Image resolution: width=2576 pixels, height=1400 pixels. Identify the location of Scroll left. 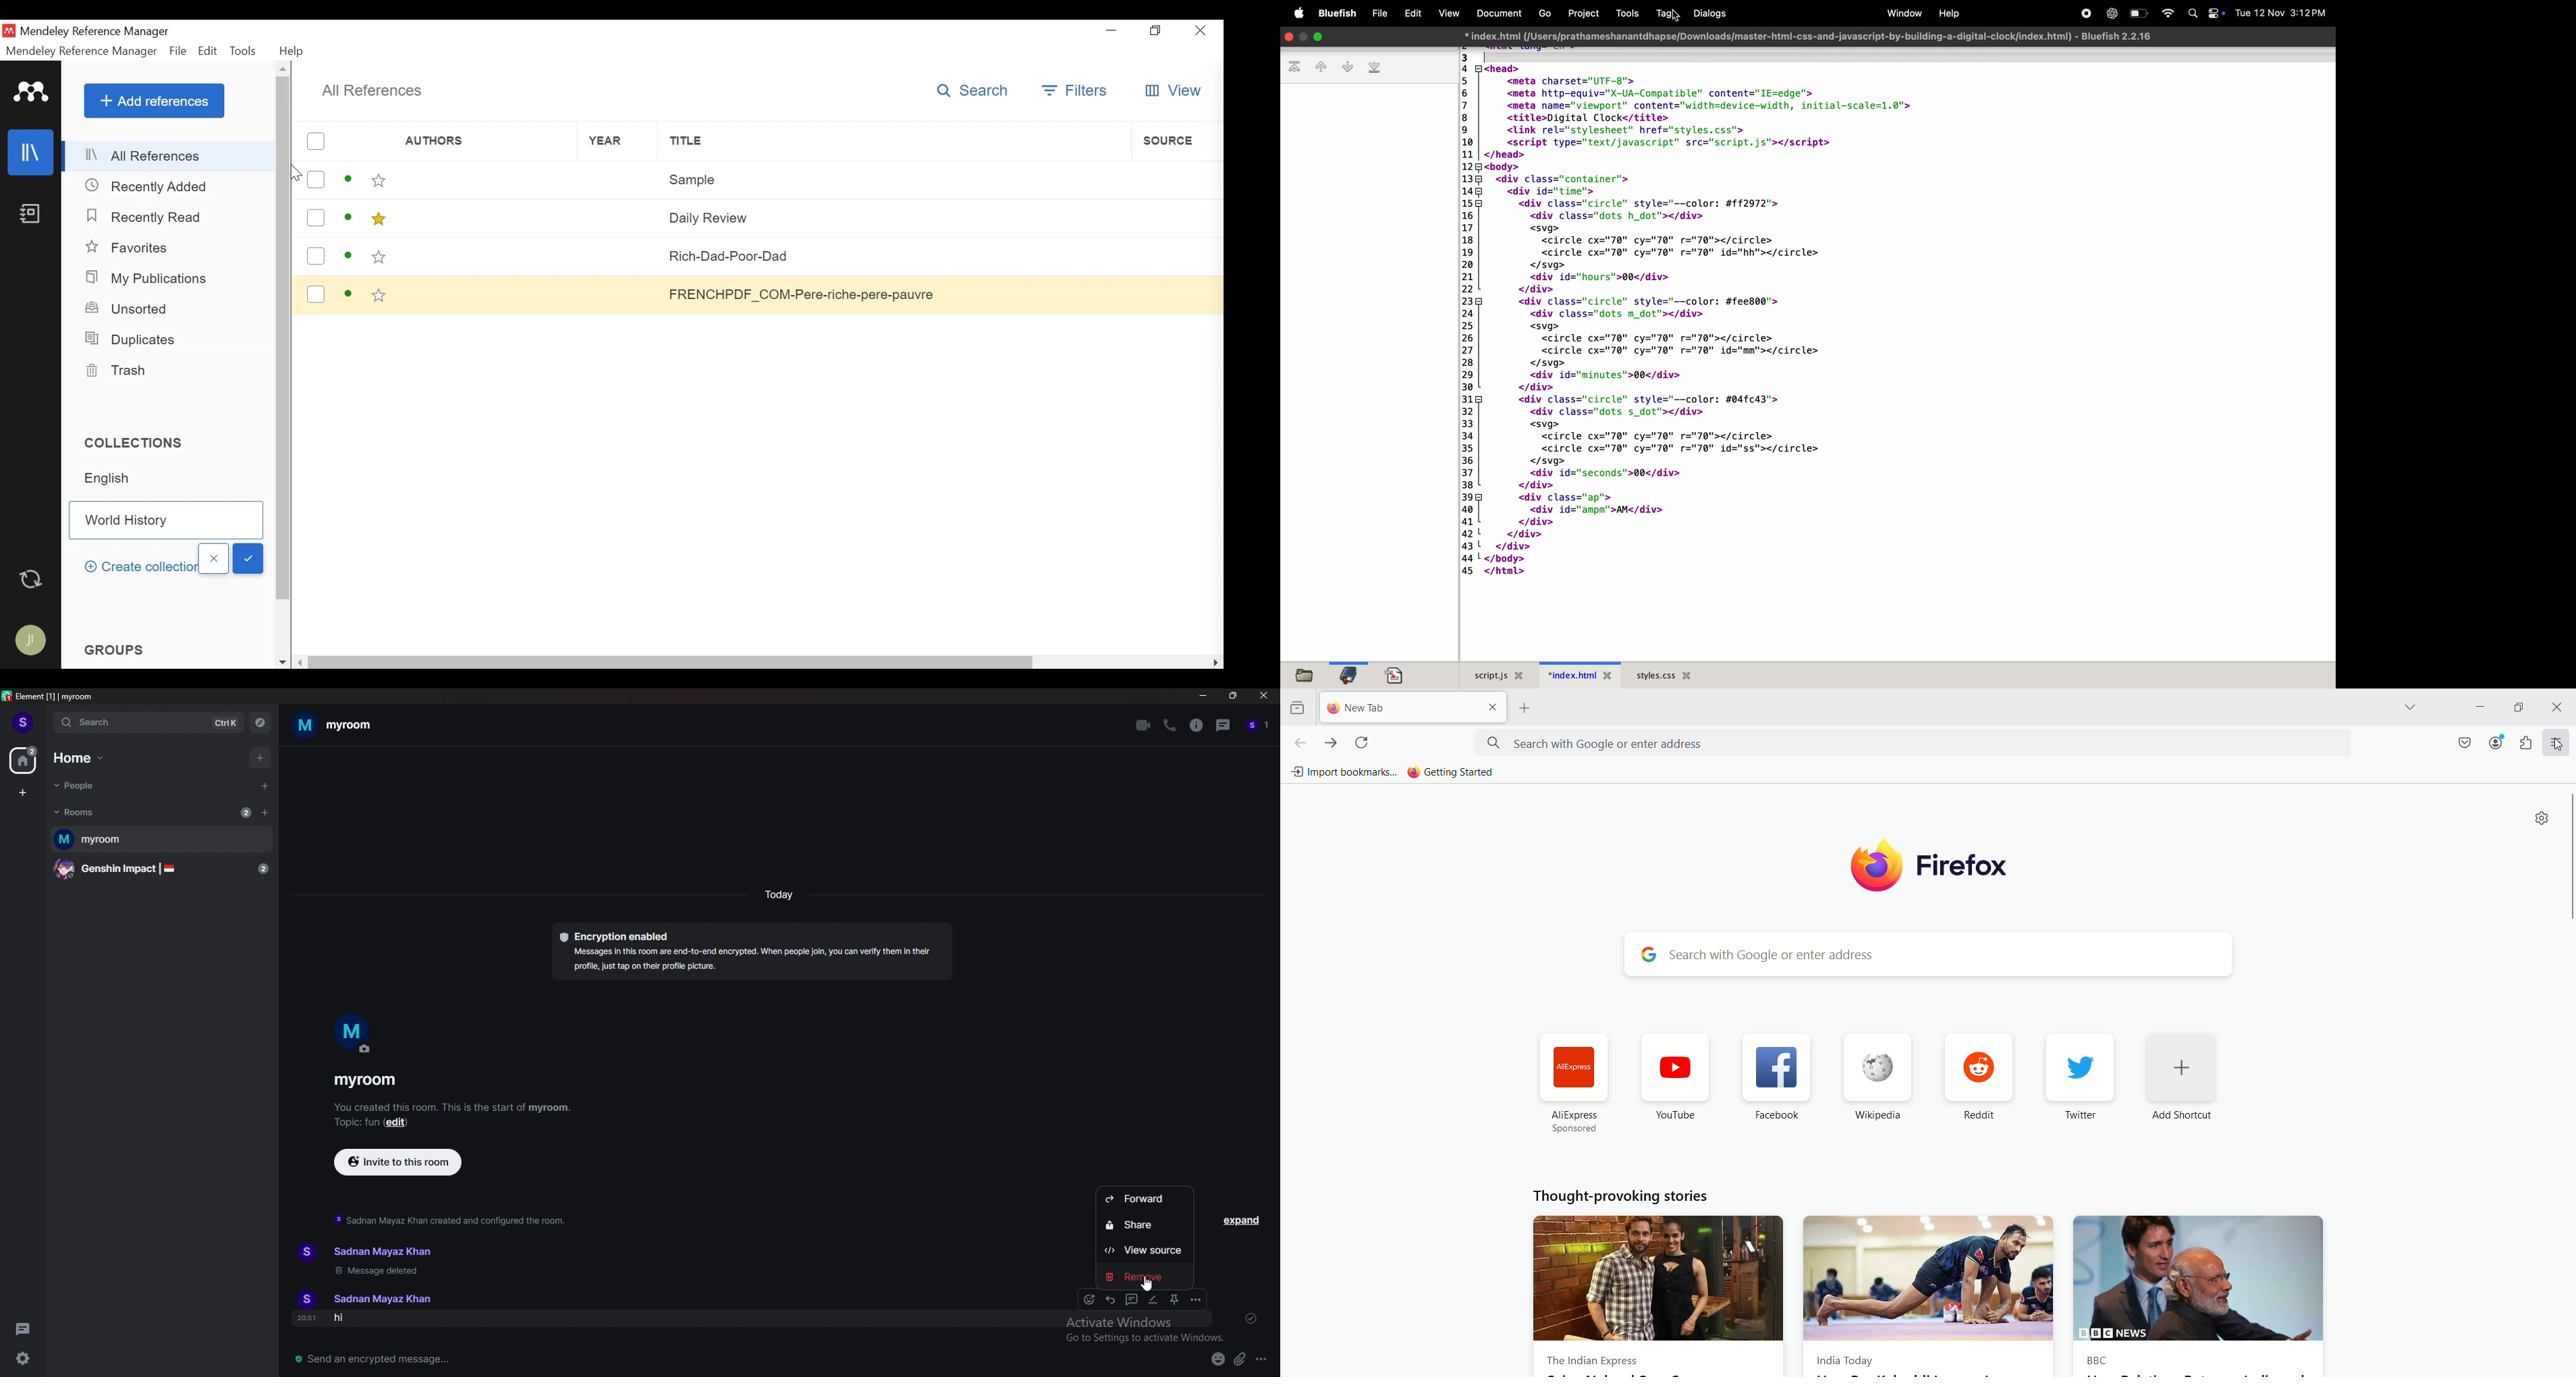
(303, 662).